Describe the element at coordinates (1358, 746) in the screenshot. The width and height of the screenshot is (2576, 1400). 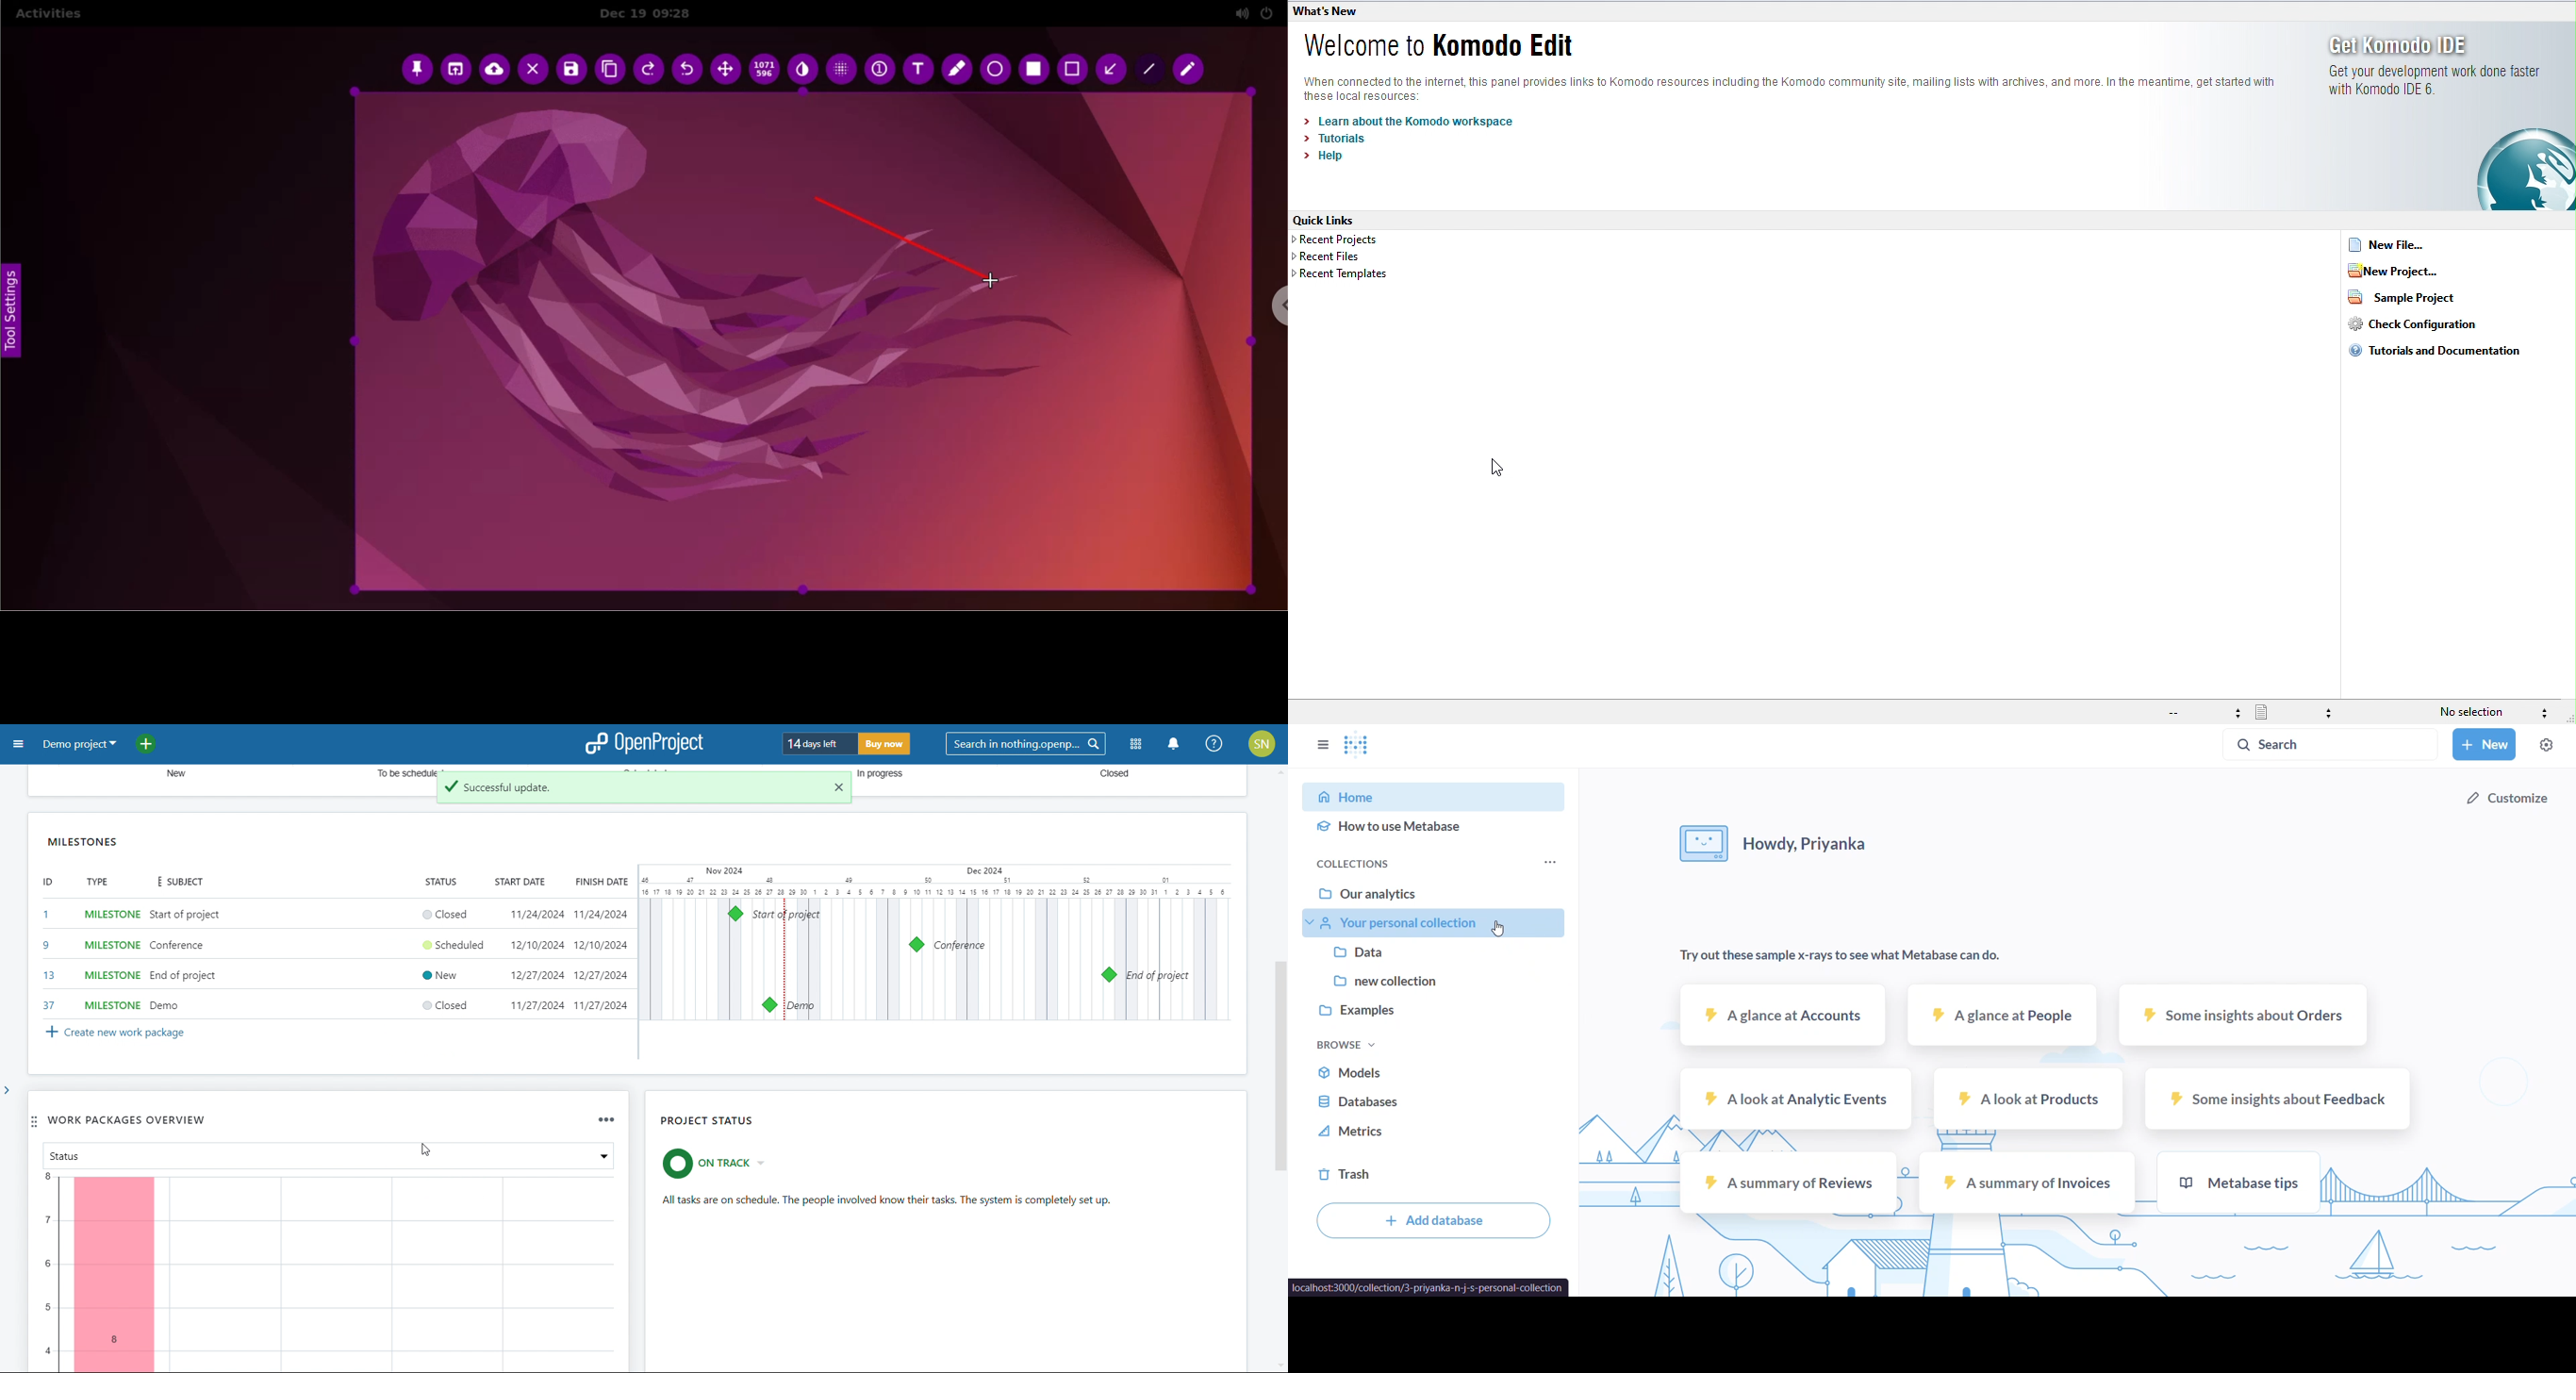
I see `logo` at that location.